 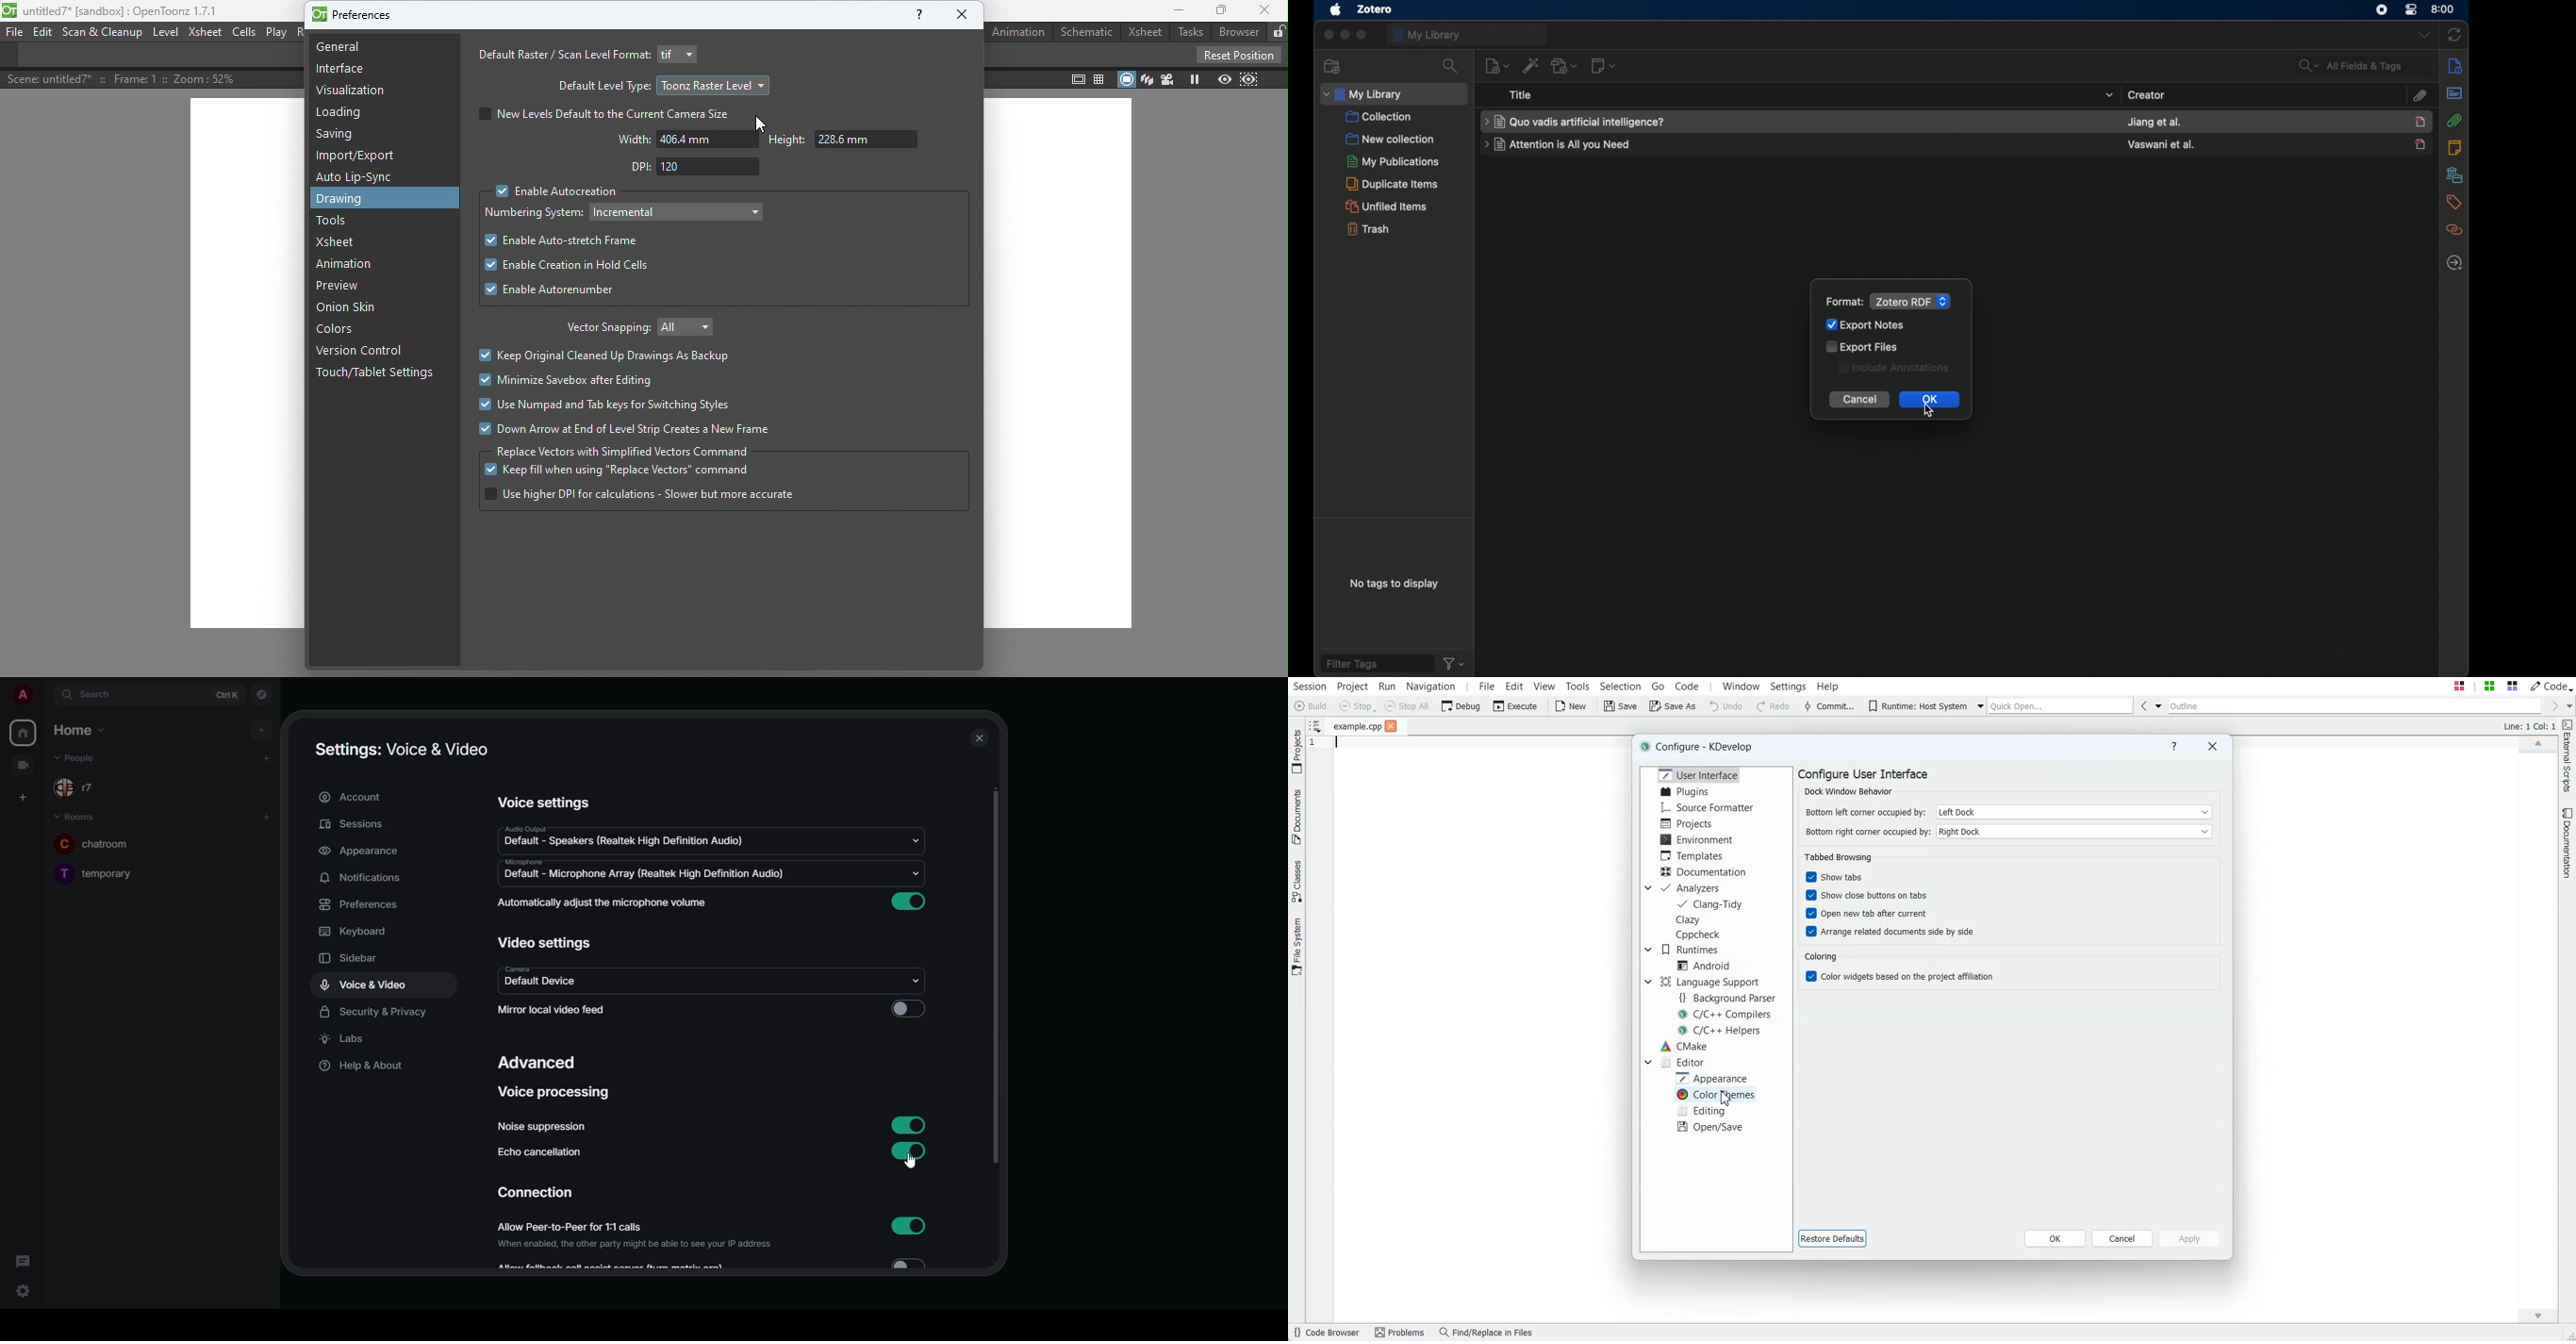 What do you see at coordinates (2382, 9) in the screenshot?
I see `screen recorder` at bounding box center [2382, 9].